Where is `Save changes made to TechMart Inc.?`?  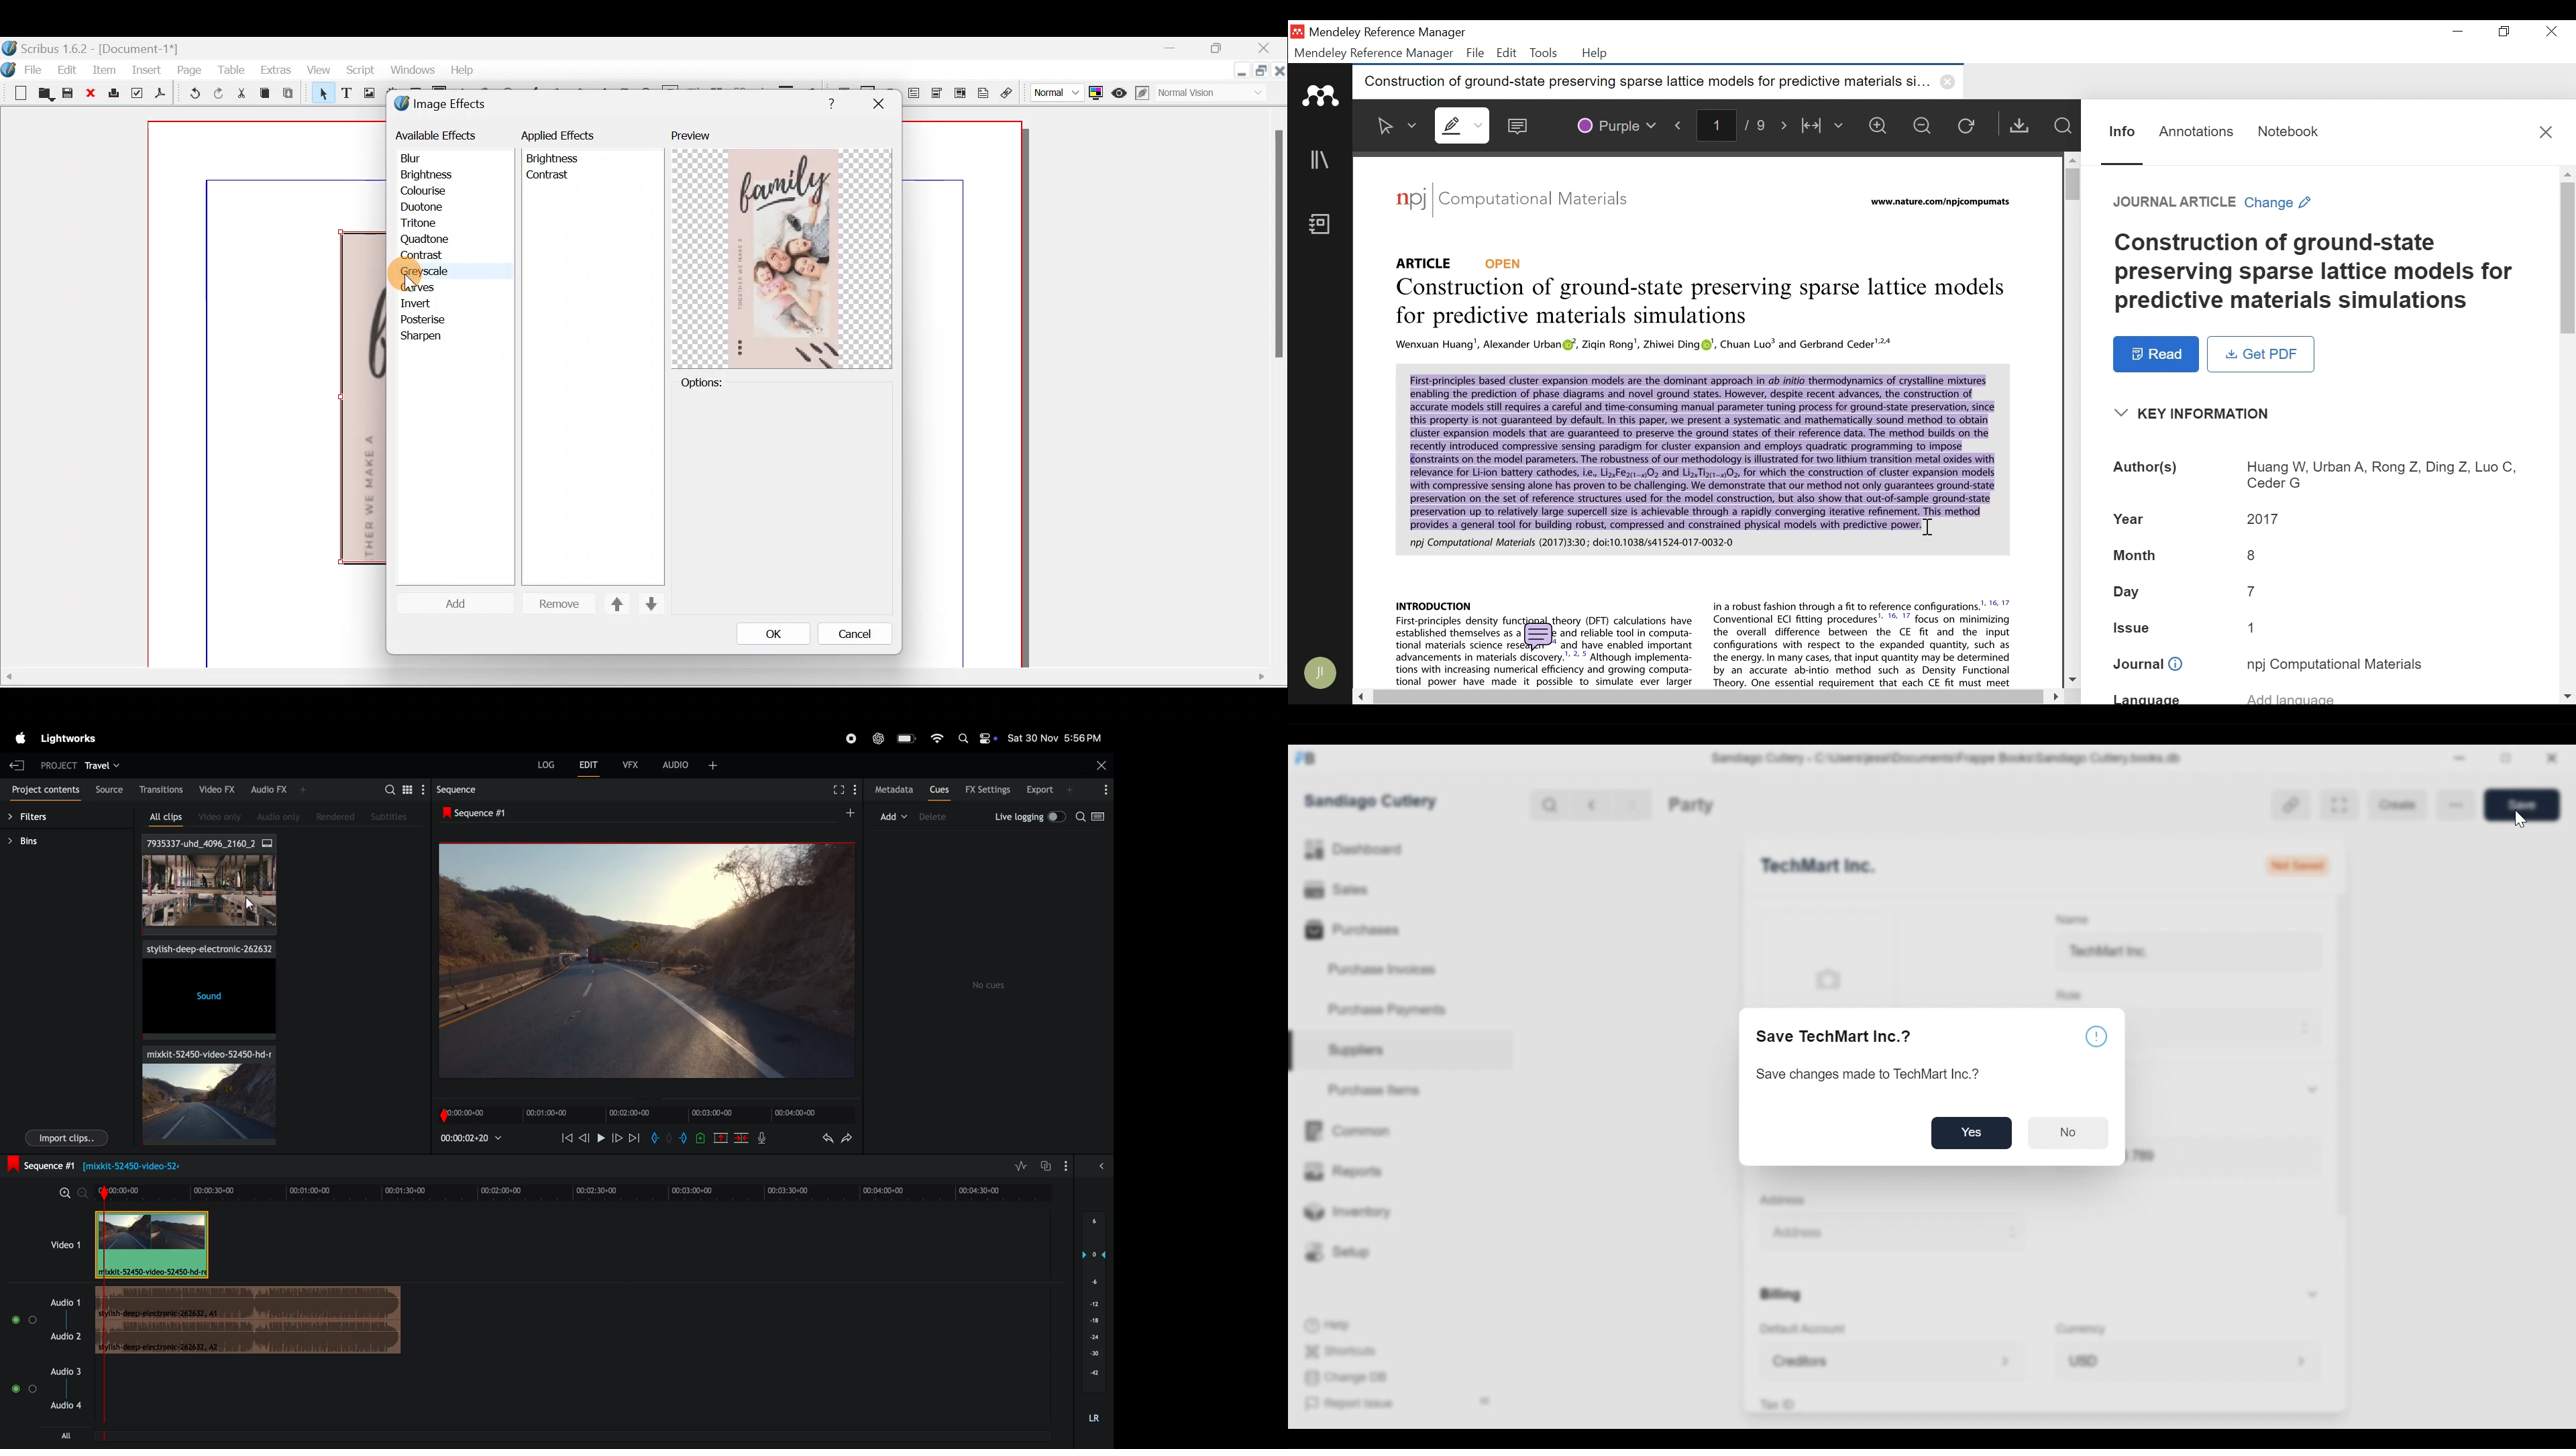 Save changes made to TechMart Inc.? is located at coordinates (1874, 1077).